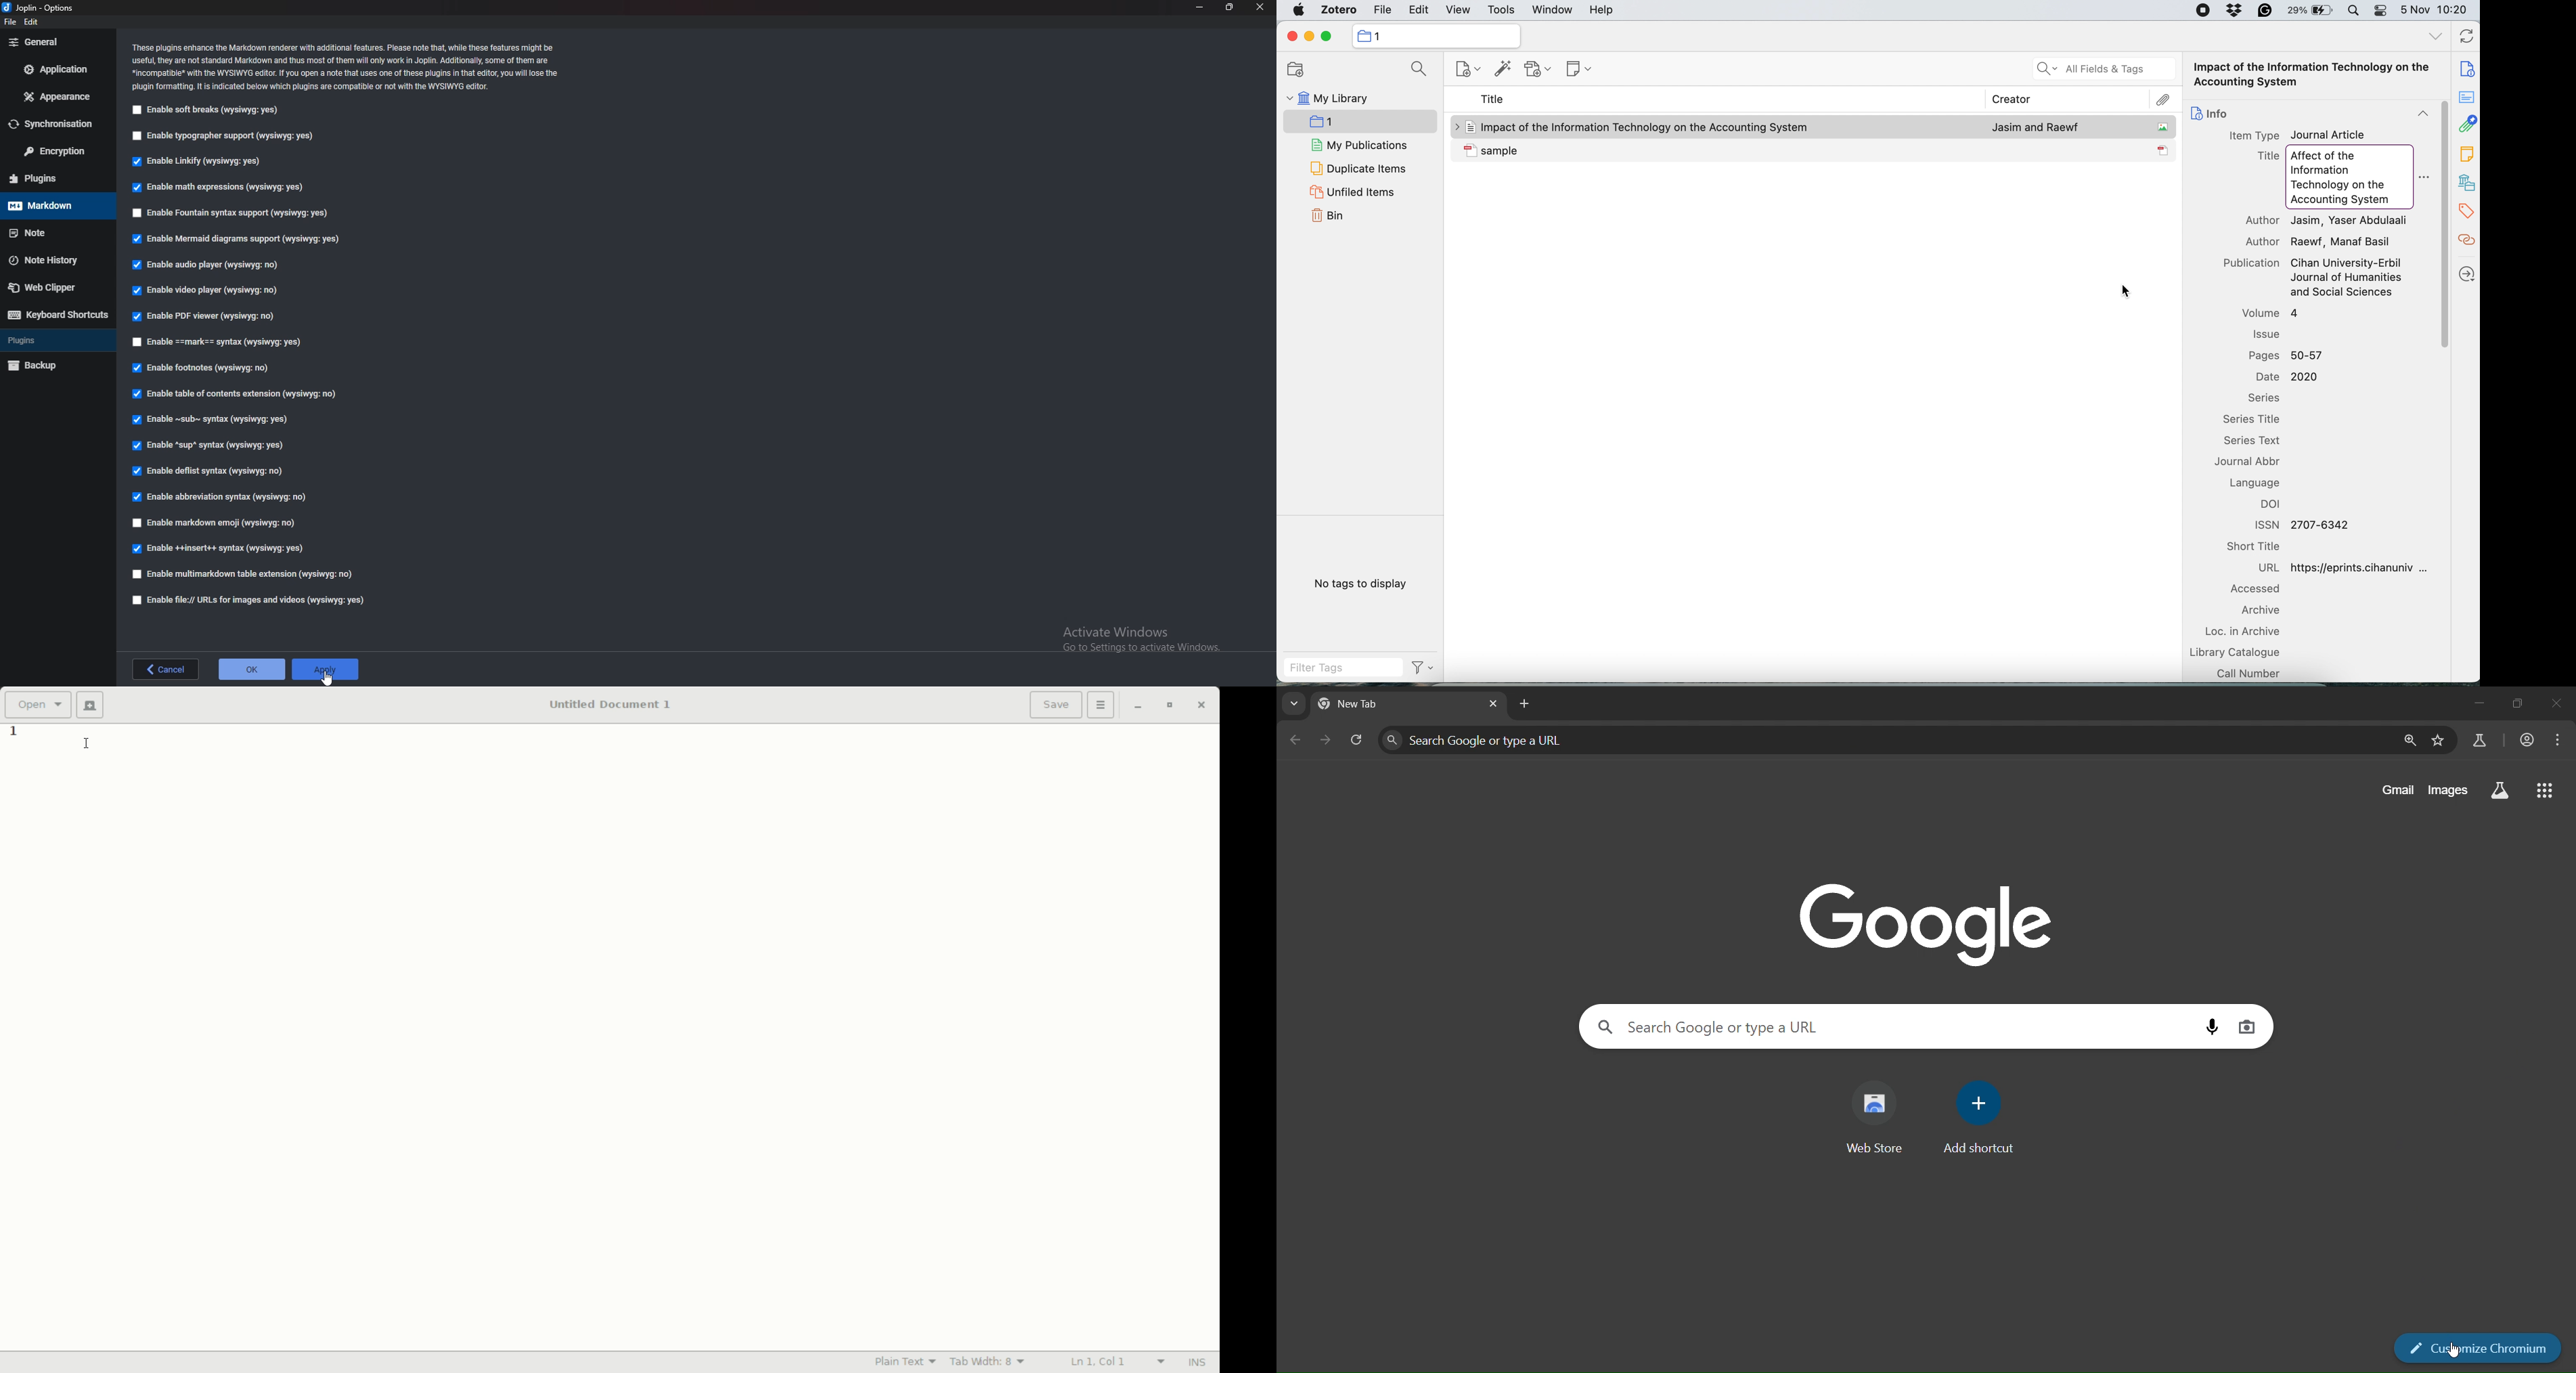 The image size is (2576, 1400). I want to click on screen recorder, so click(2205, 10).